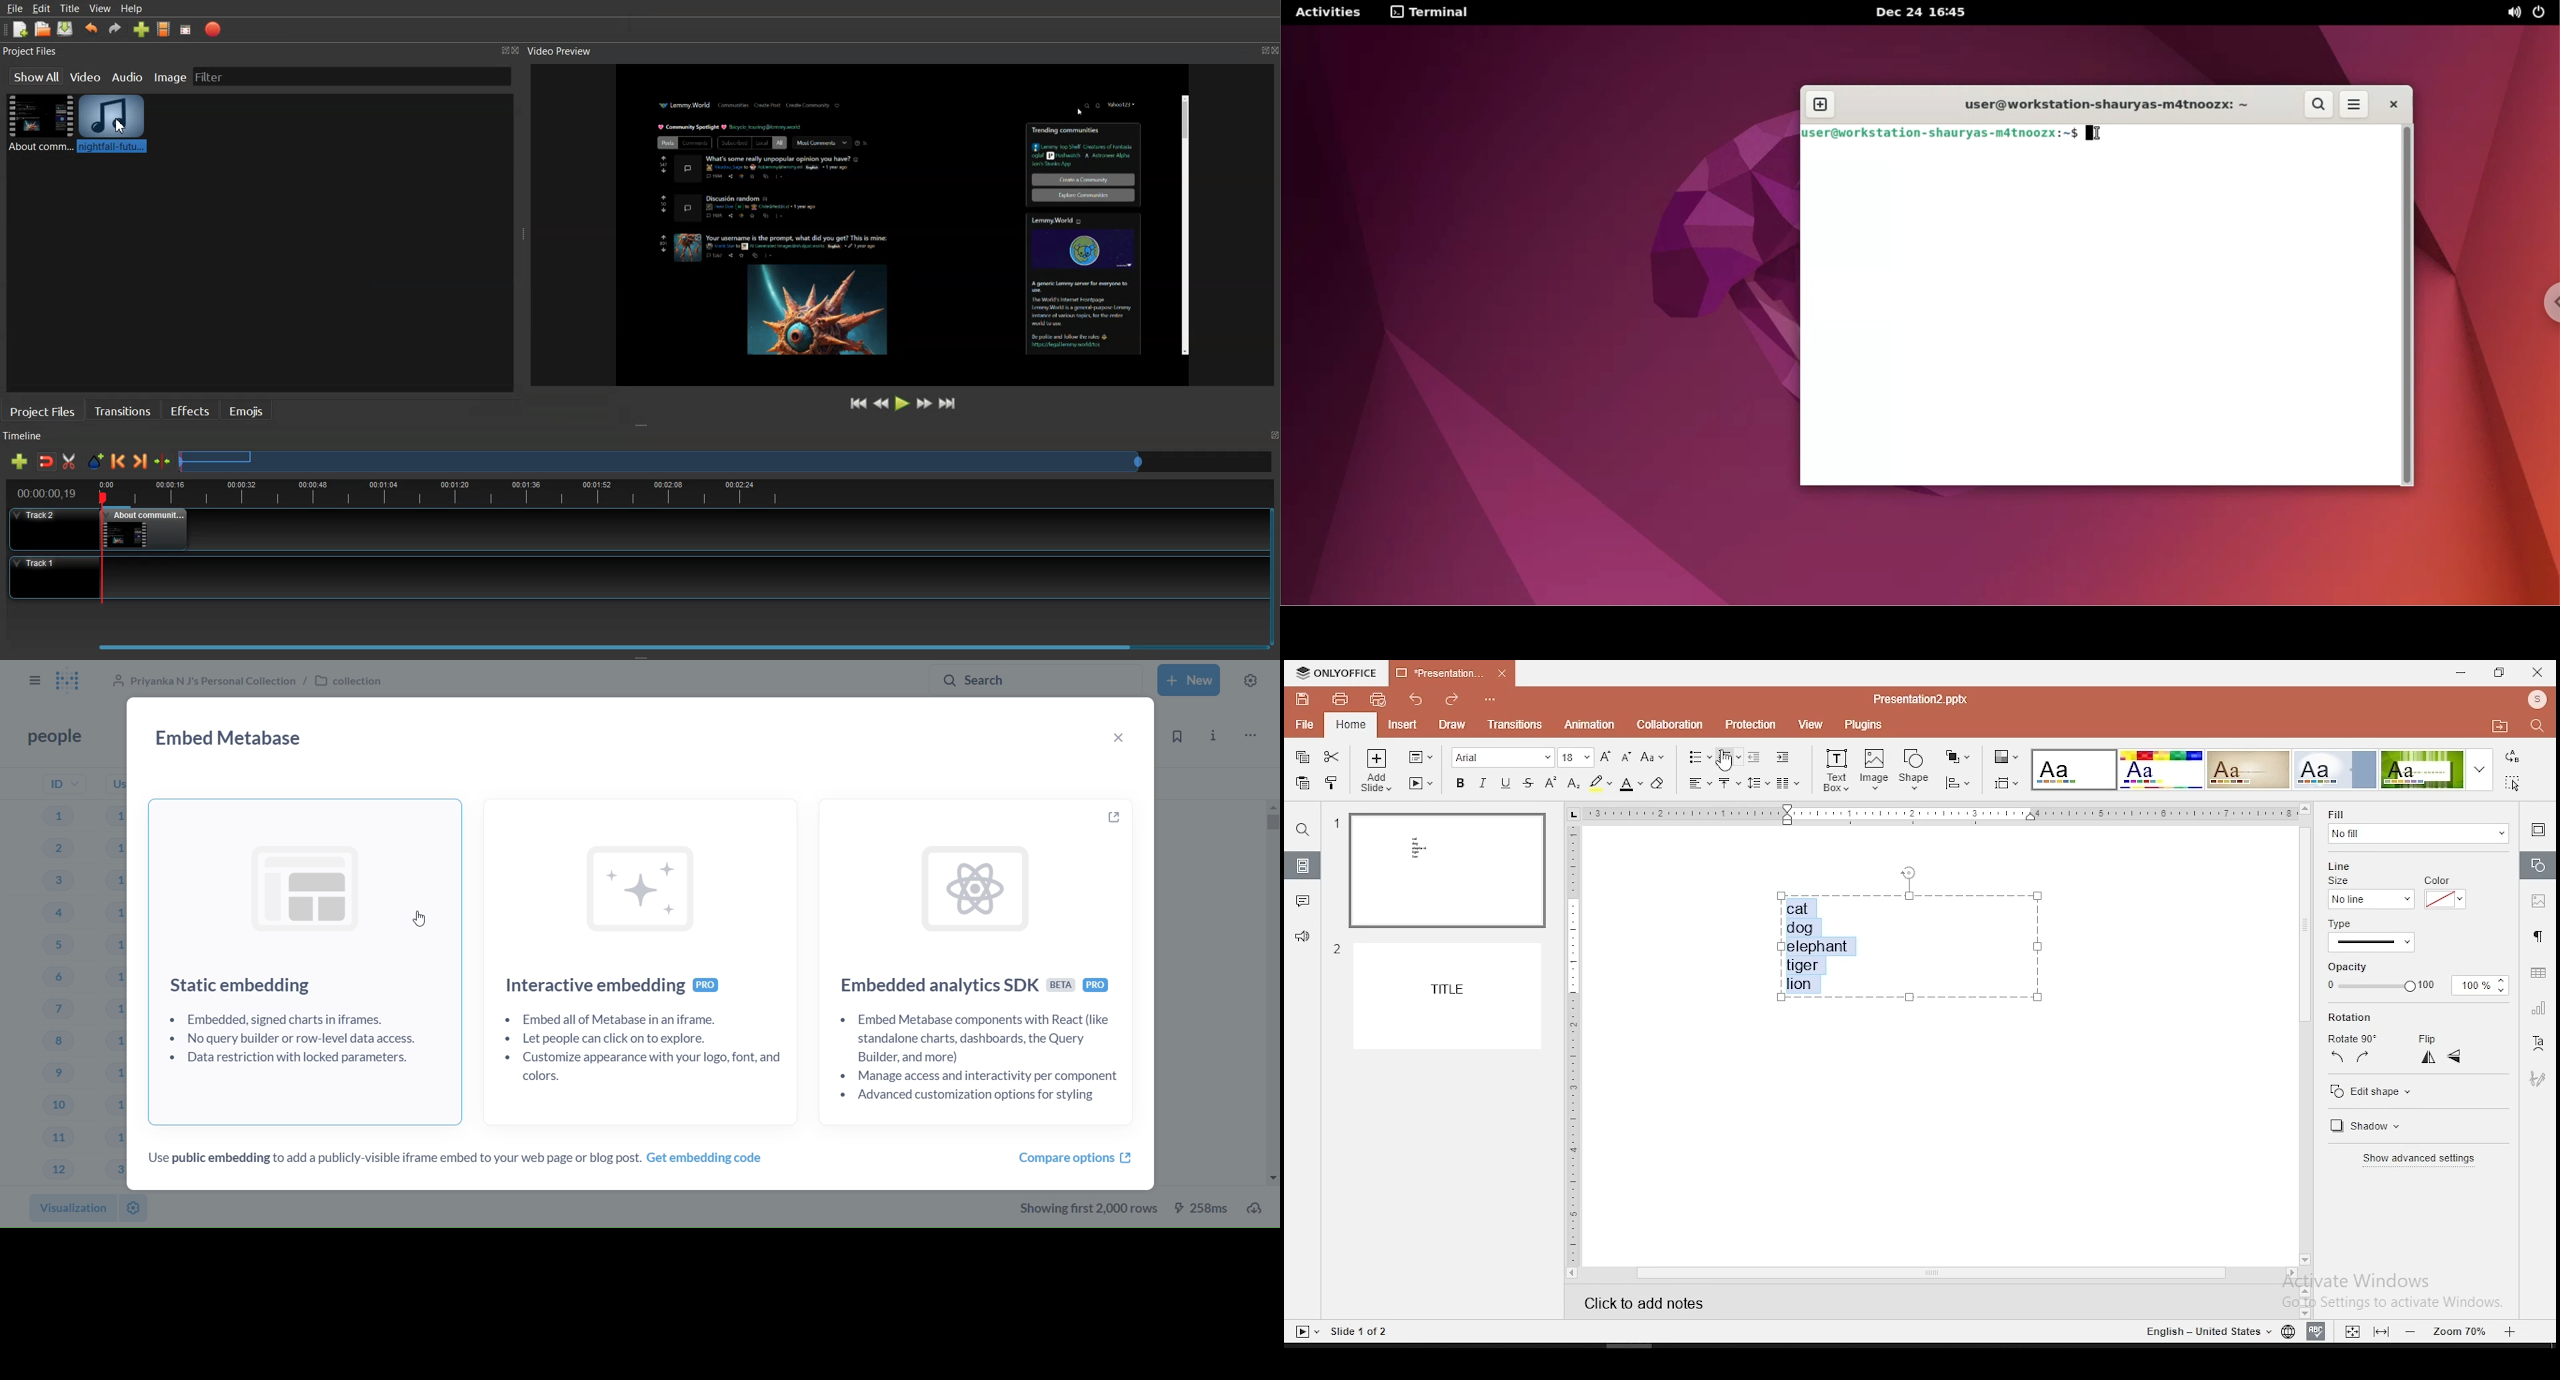 This screenshot has width=2576, height=1400. What do you see at coordinates (1825, 946) in the screenshot?
I see `text` at bounding box center [1825, 946].